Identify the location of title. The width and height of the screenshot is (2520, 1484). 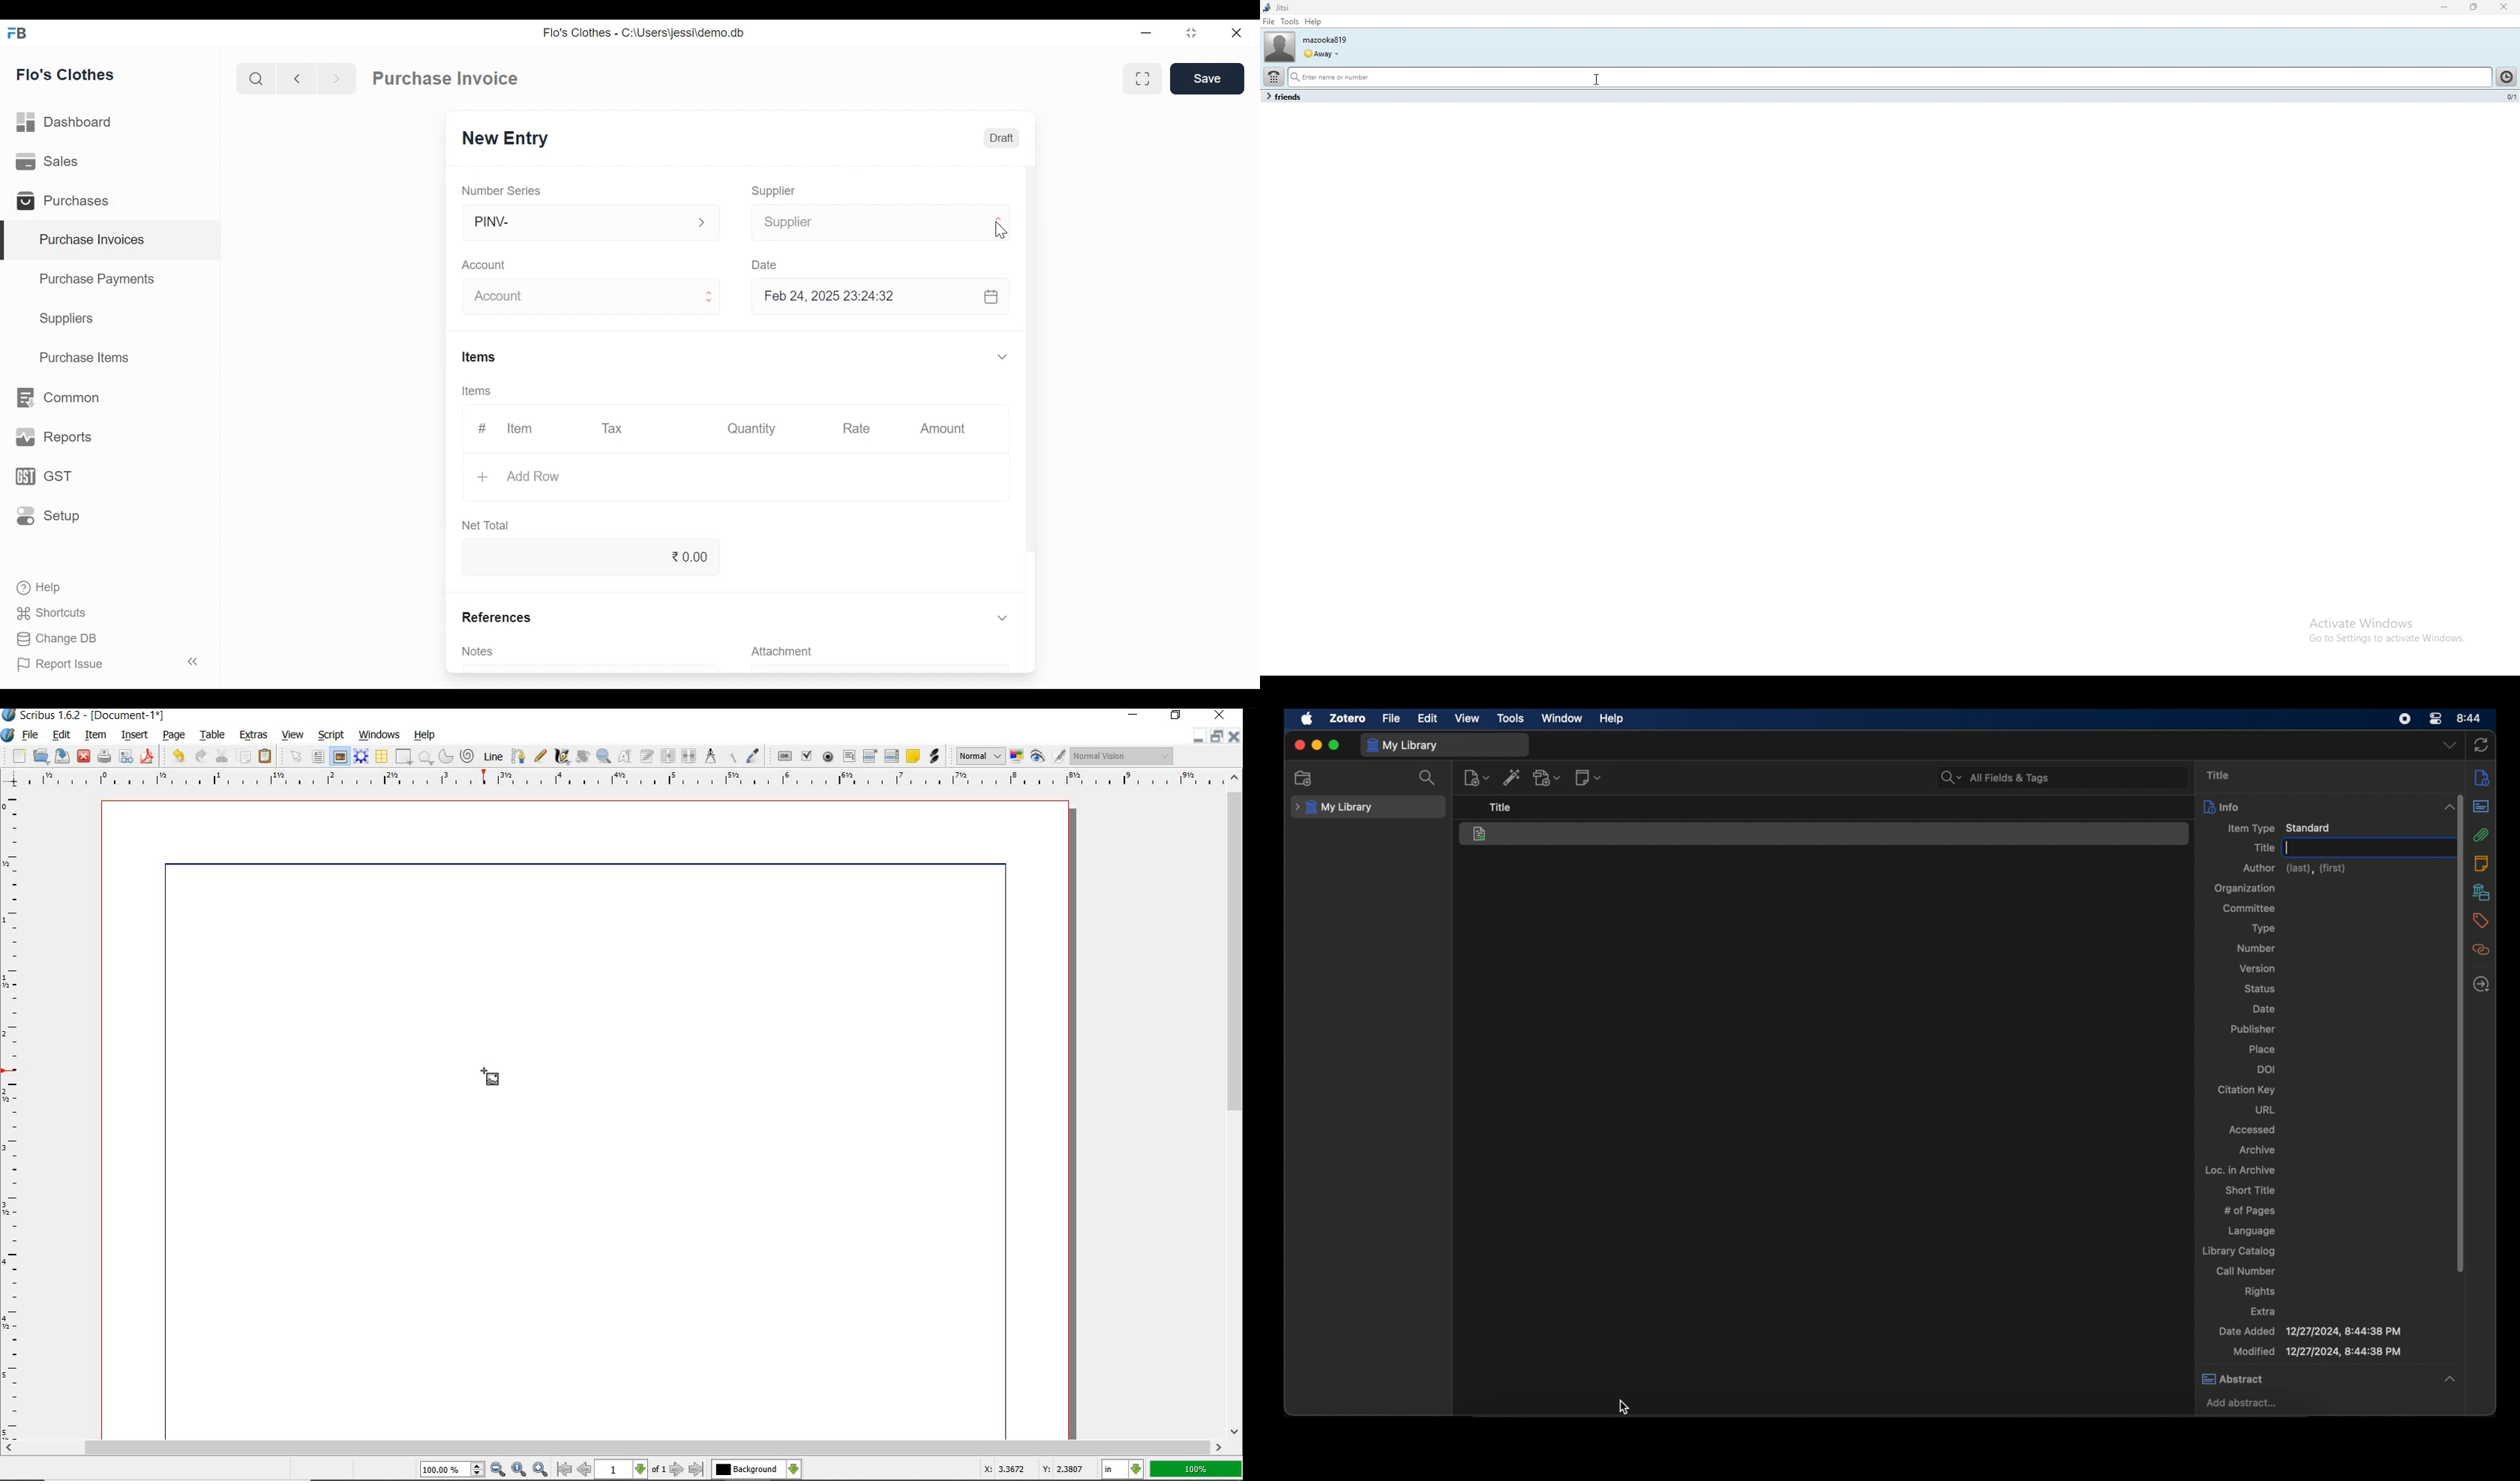
(1501, 808).